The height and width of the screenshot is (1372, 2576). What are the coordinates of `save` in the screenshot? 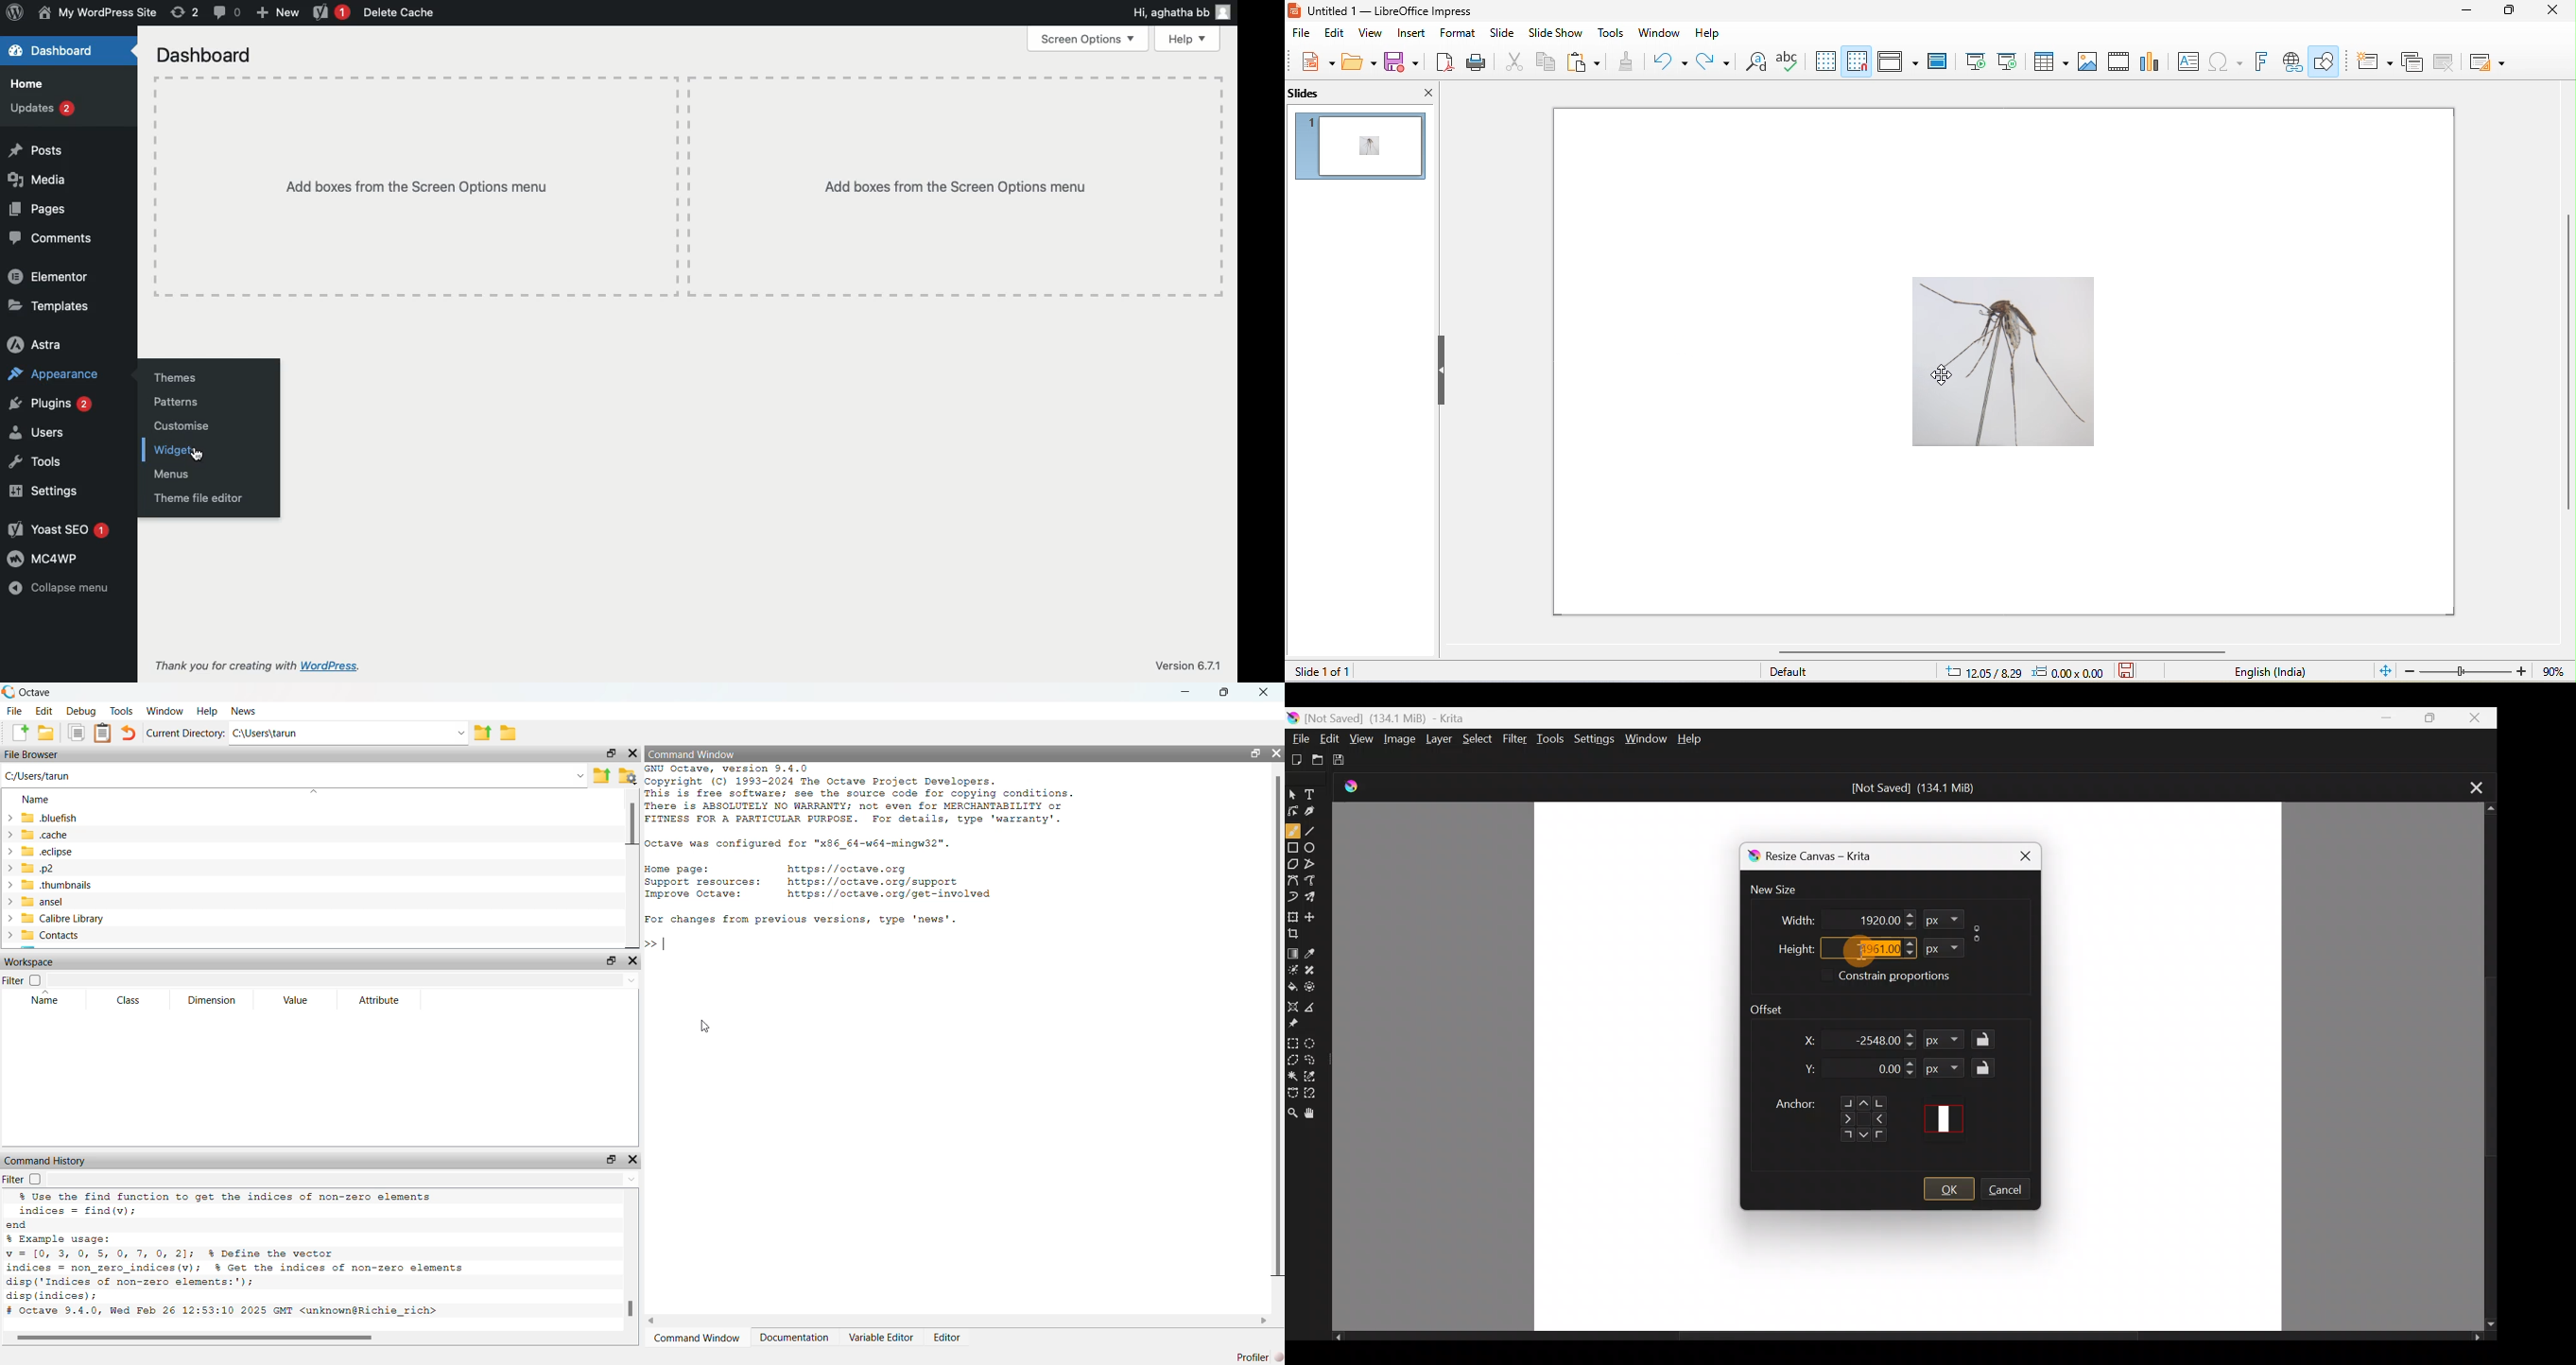 It's located at (2134, 671).